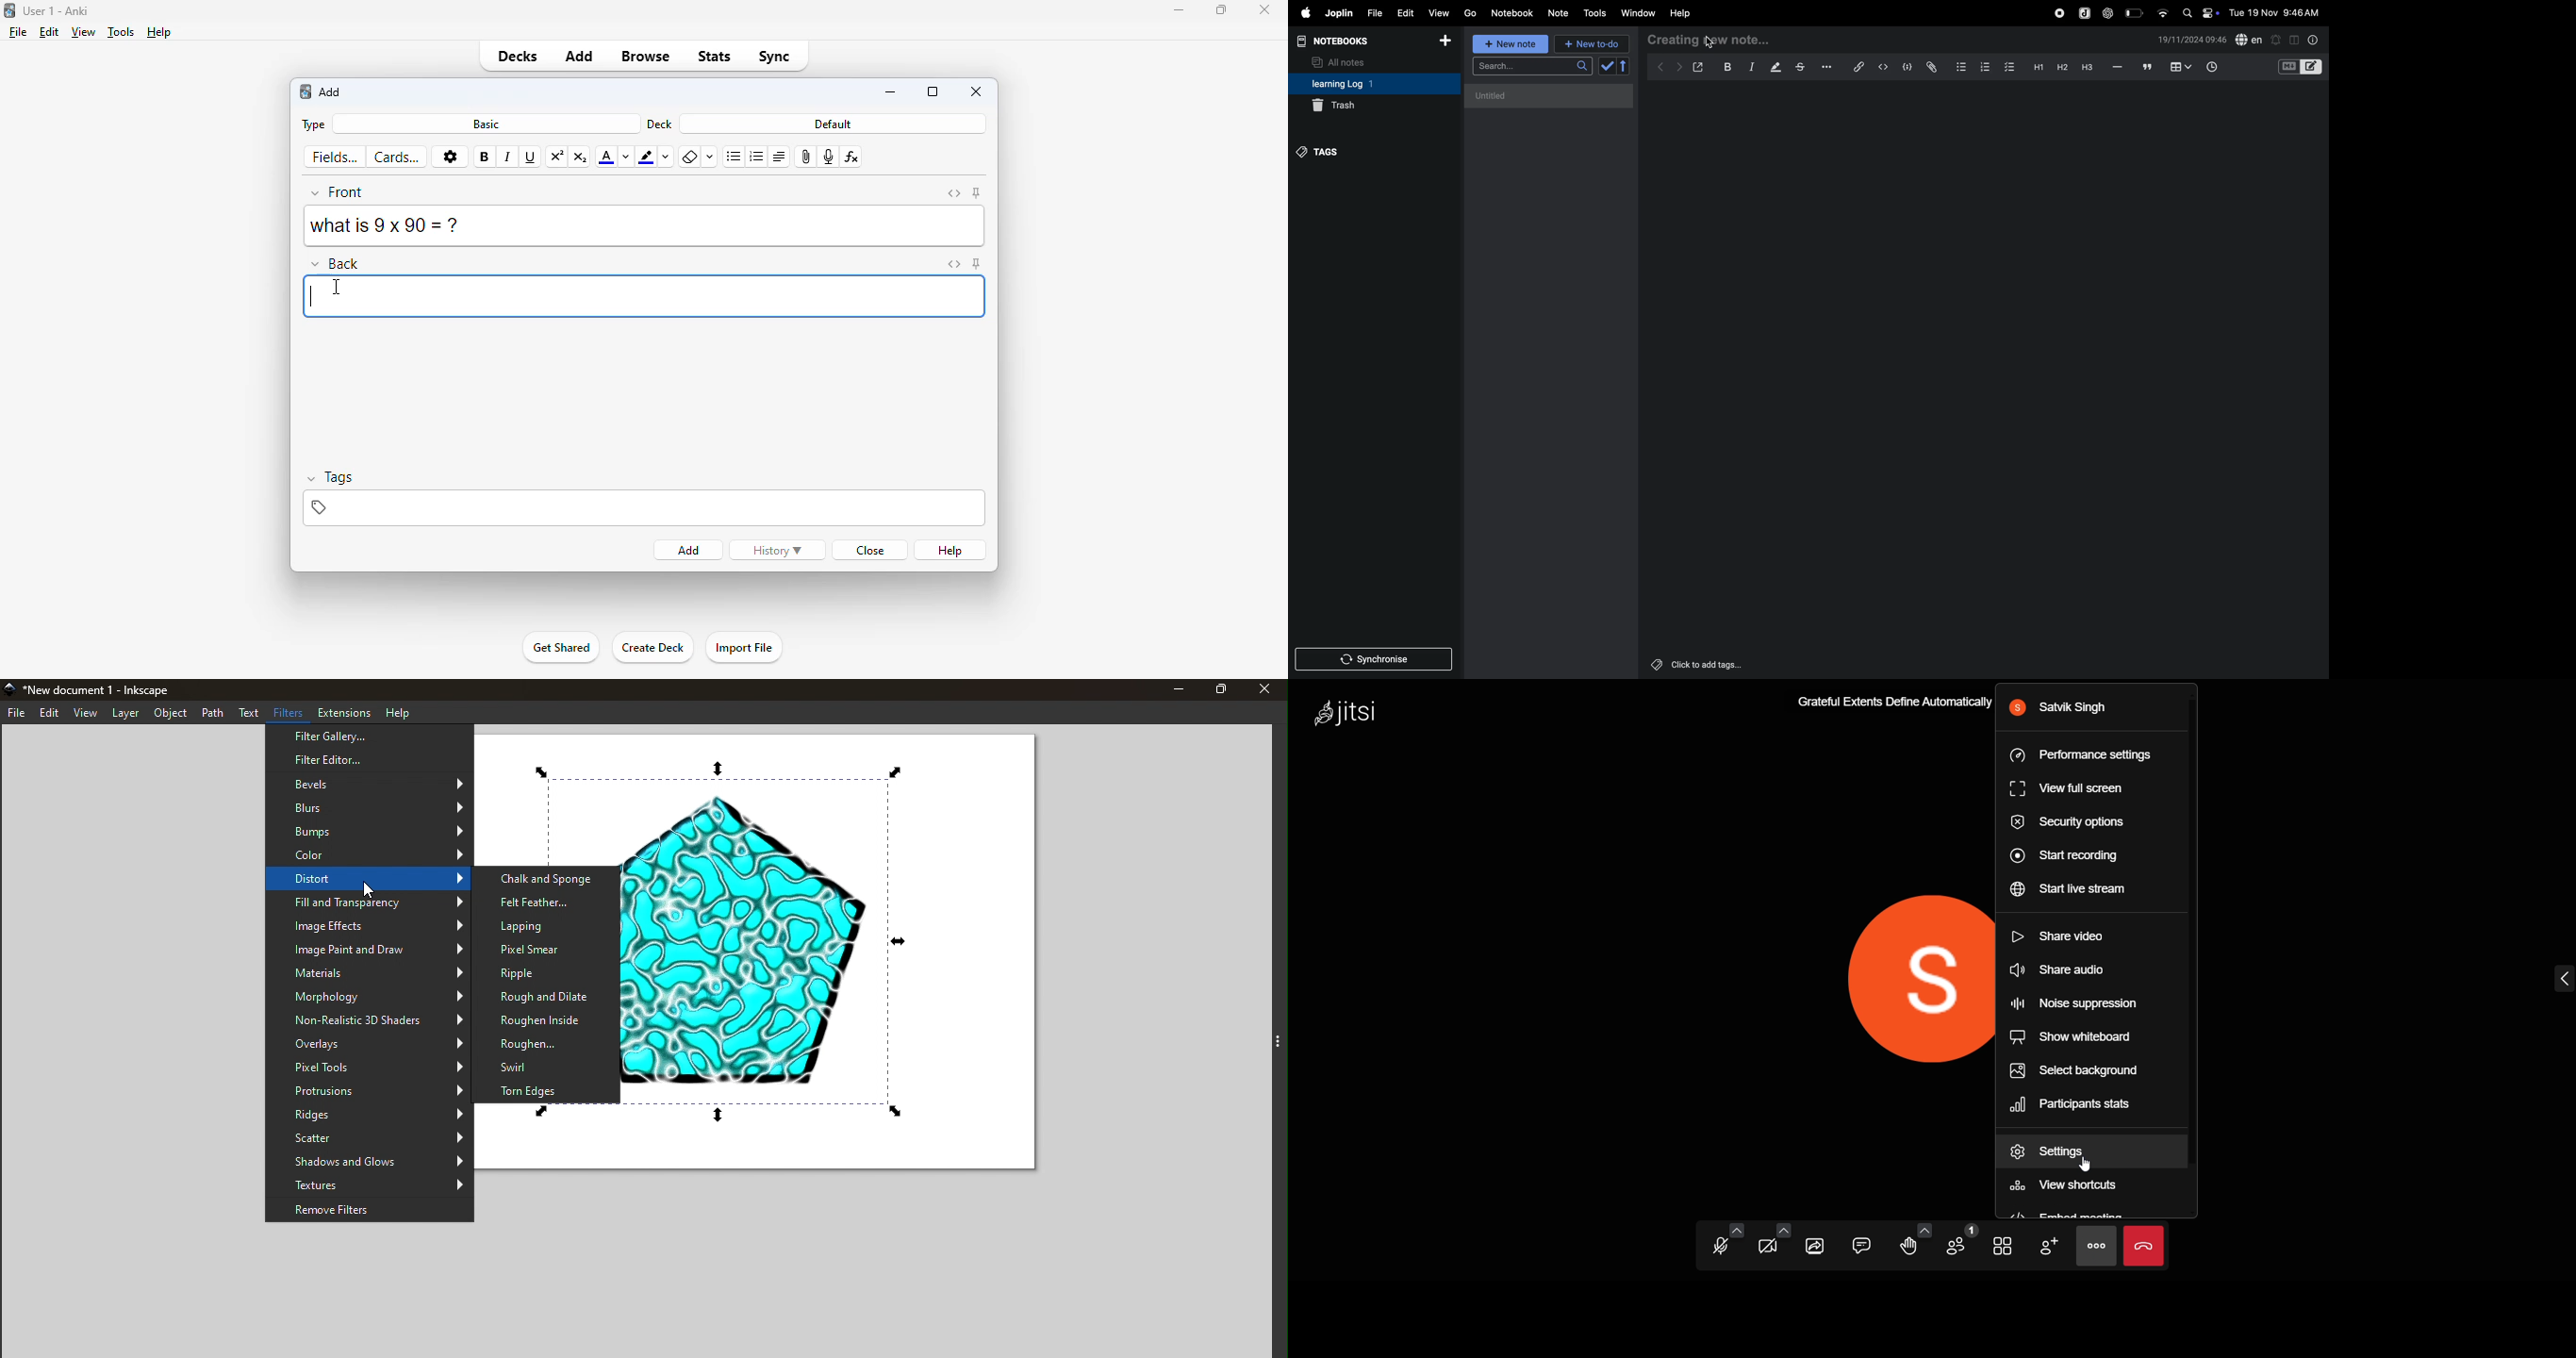  Describe the element at coordinates (369, 972) in the screenshot. I see `Materials` at that location.